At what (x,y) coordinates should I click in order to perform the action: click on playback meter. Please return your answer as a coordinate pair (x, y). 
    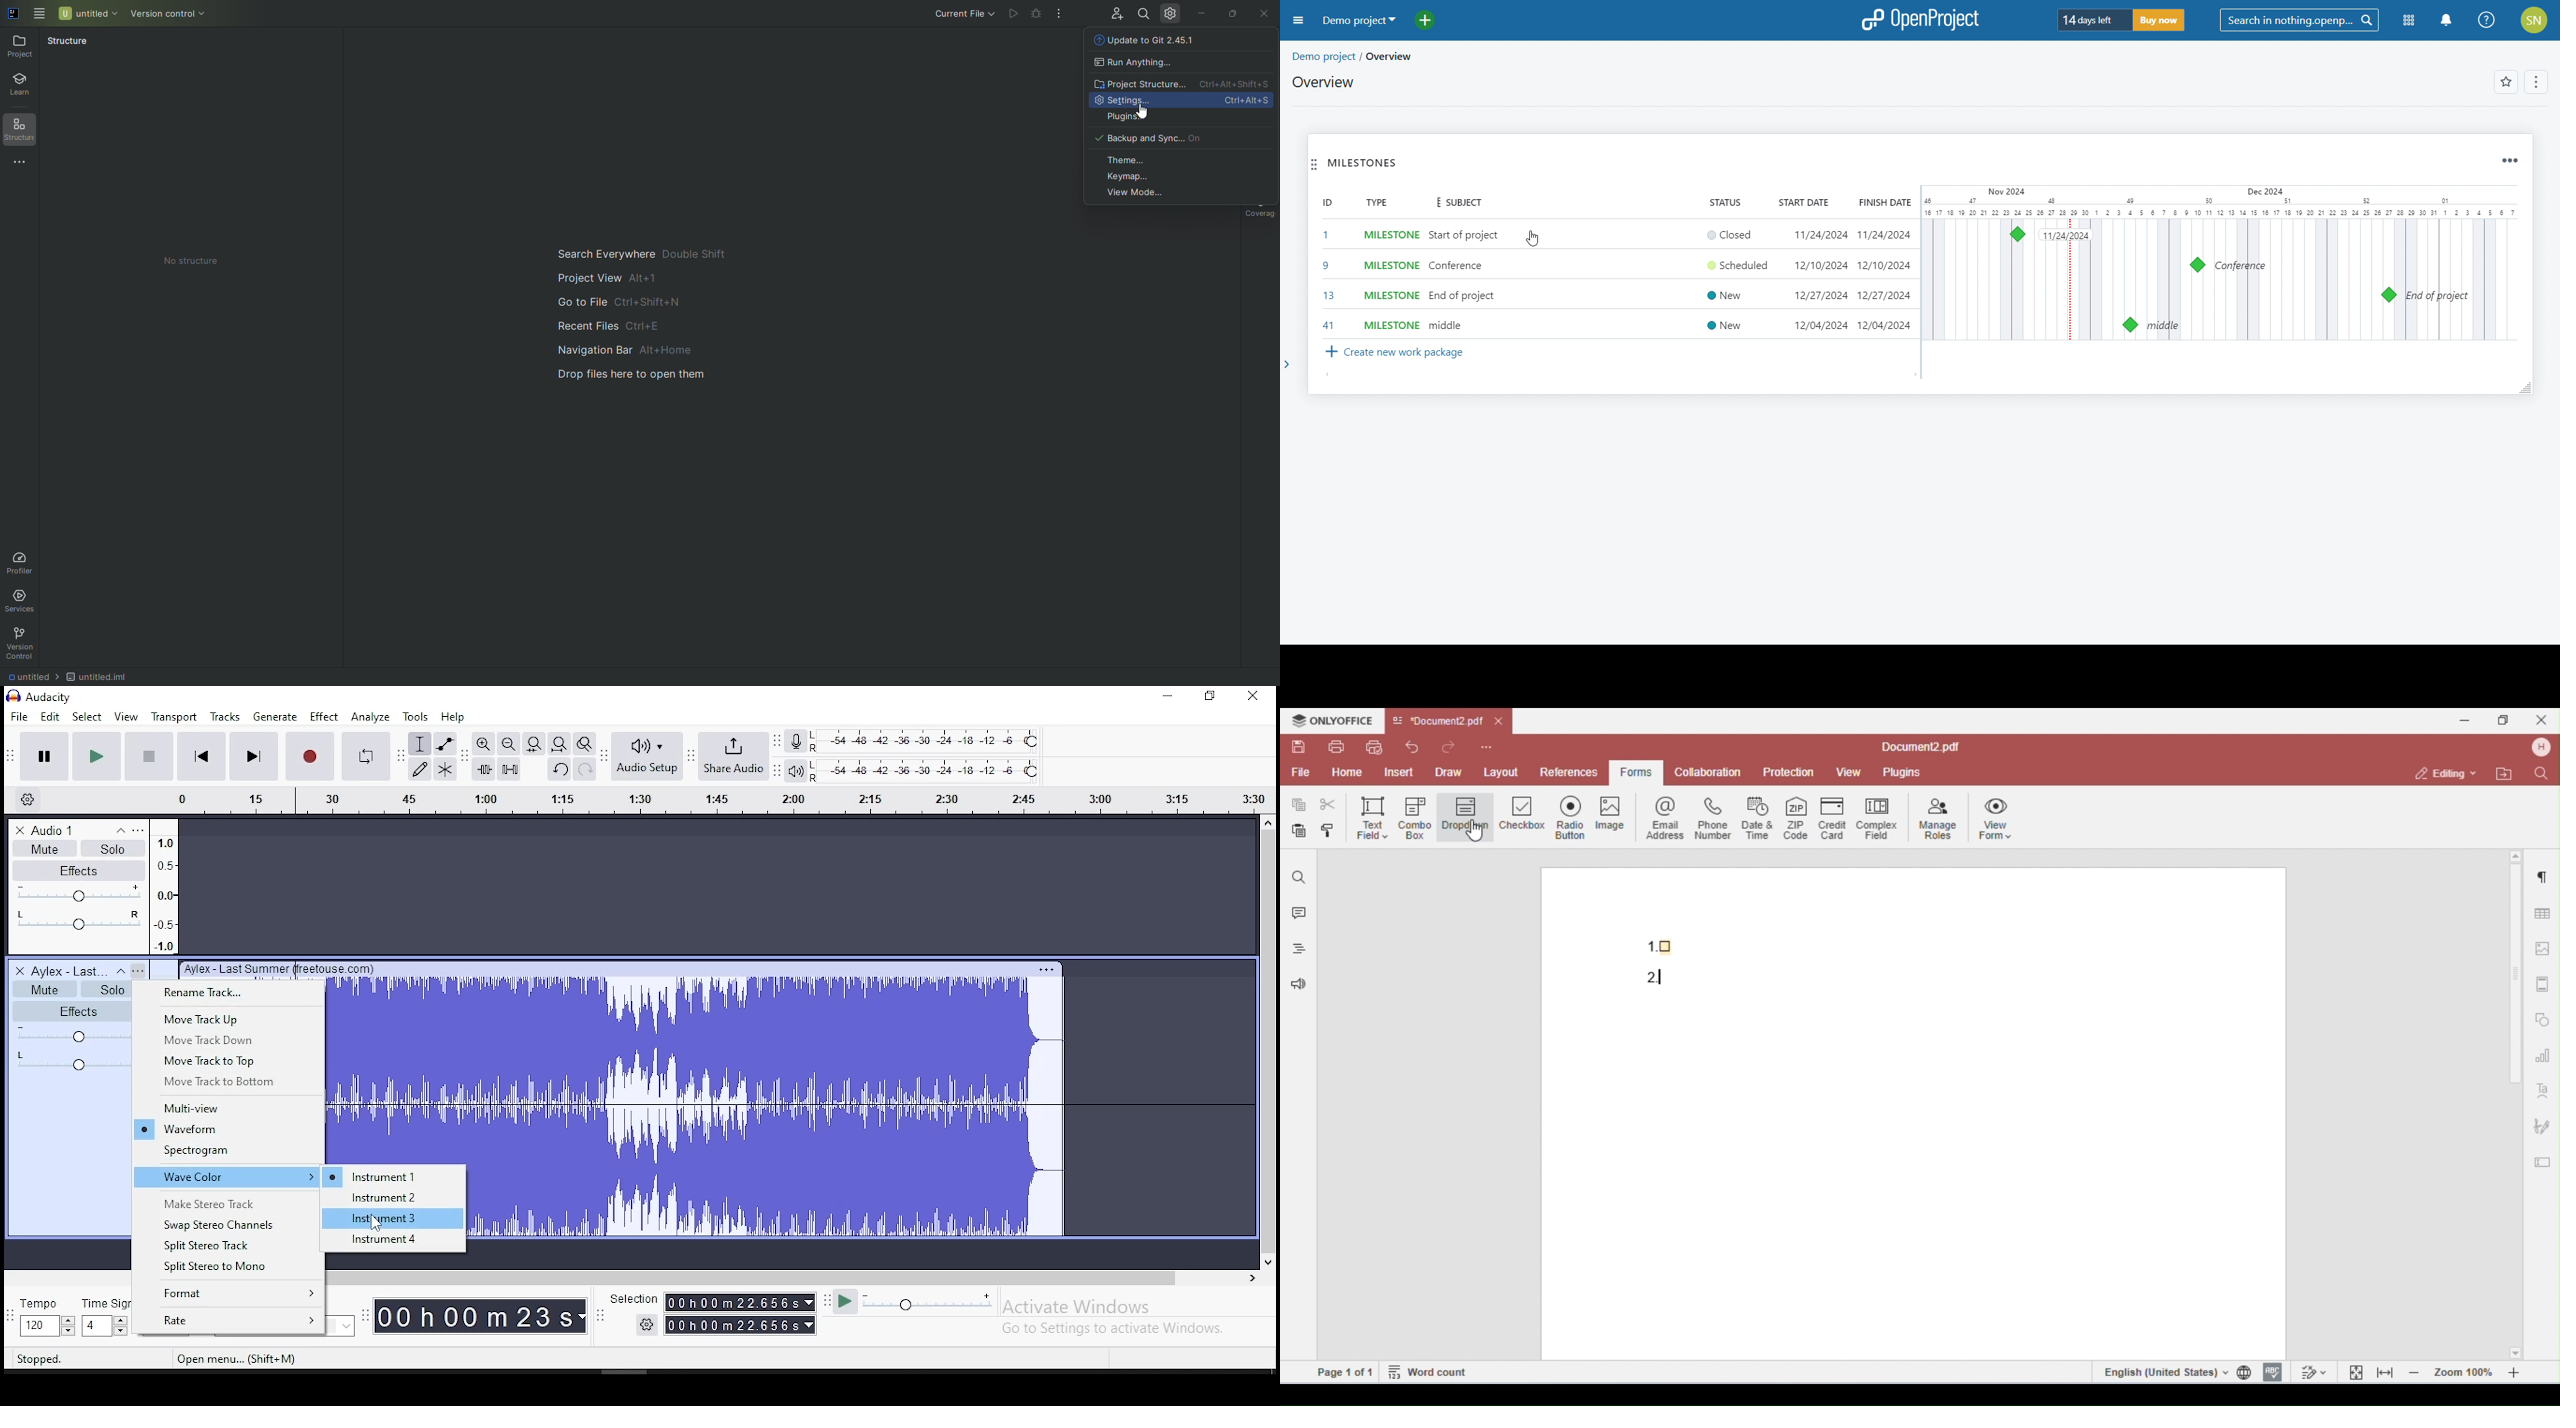
    Looking at the image, I should click on (795, 770).